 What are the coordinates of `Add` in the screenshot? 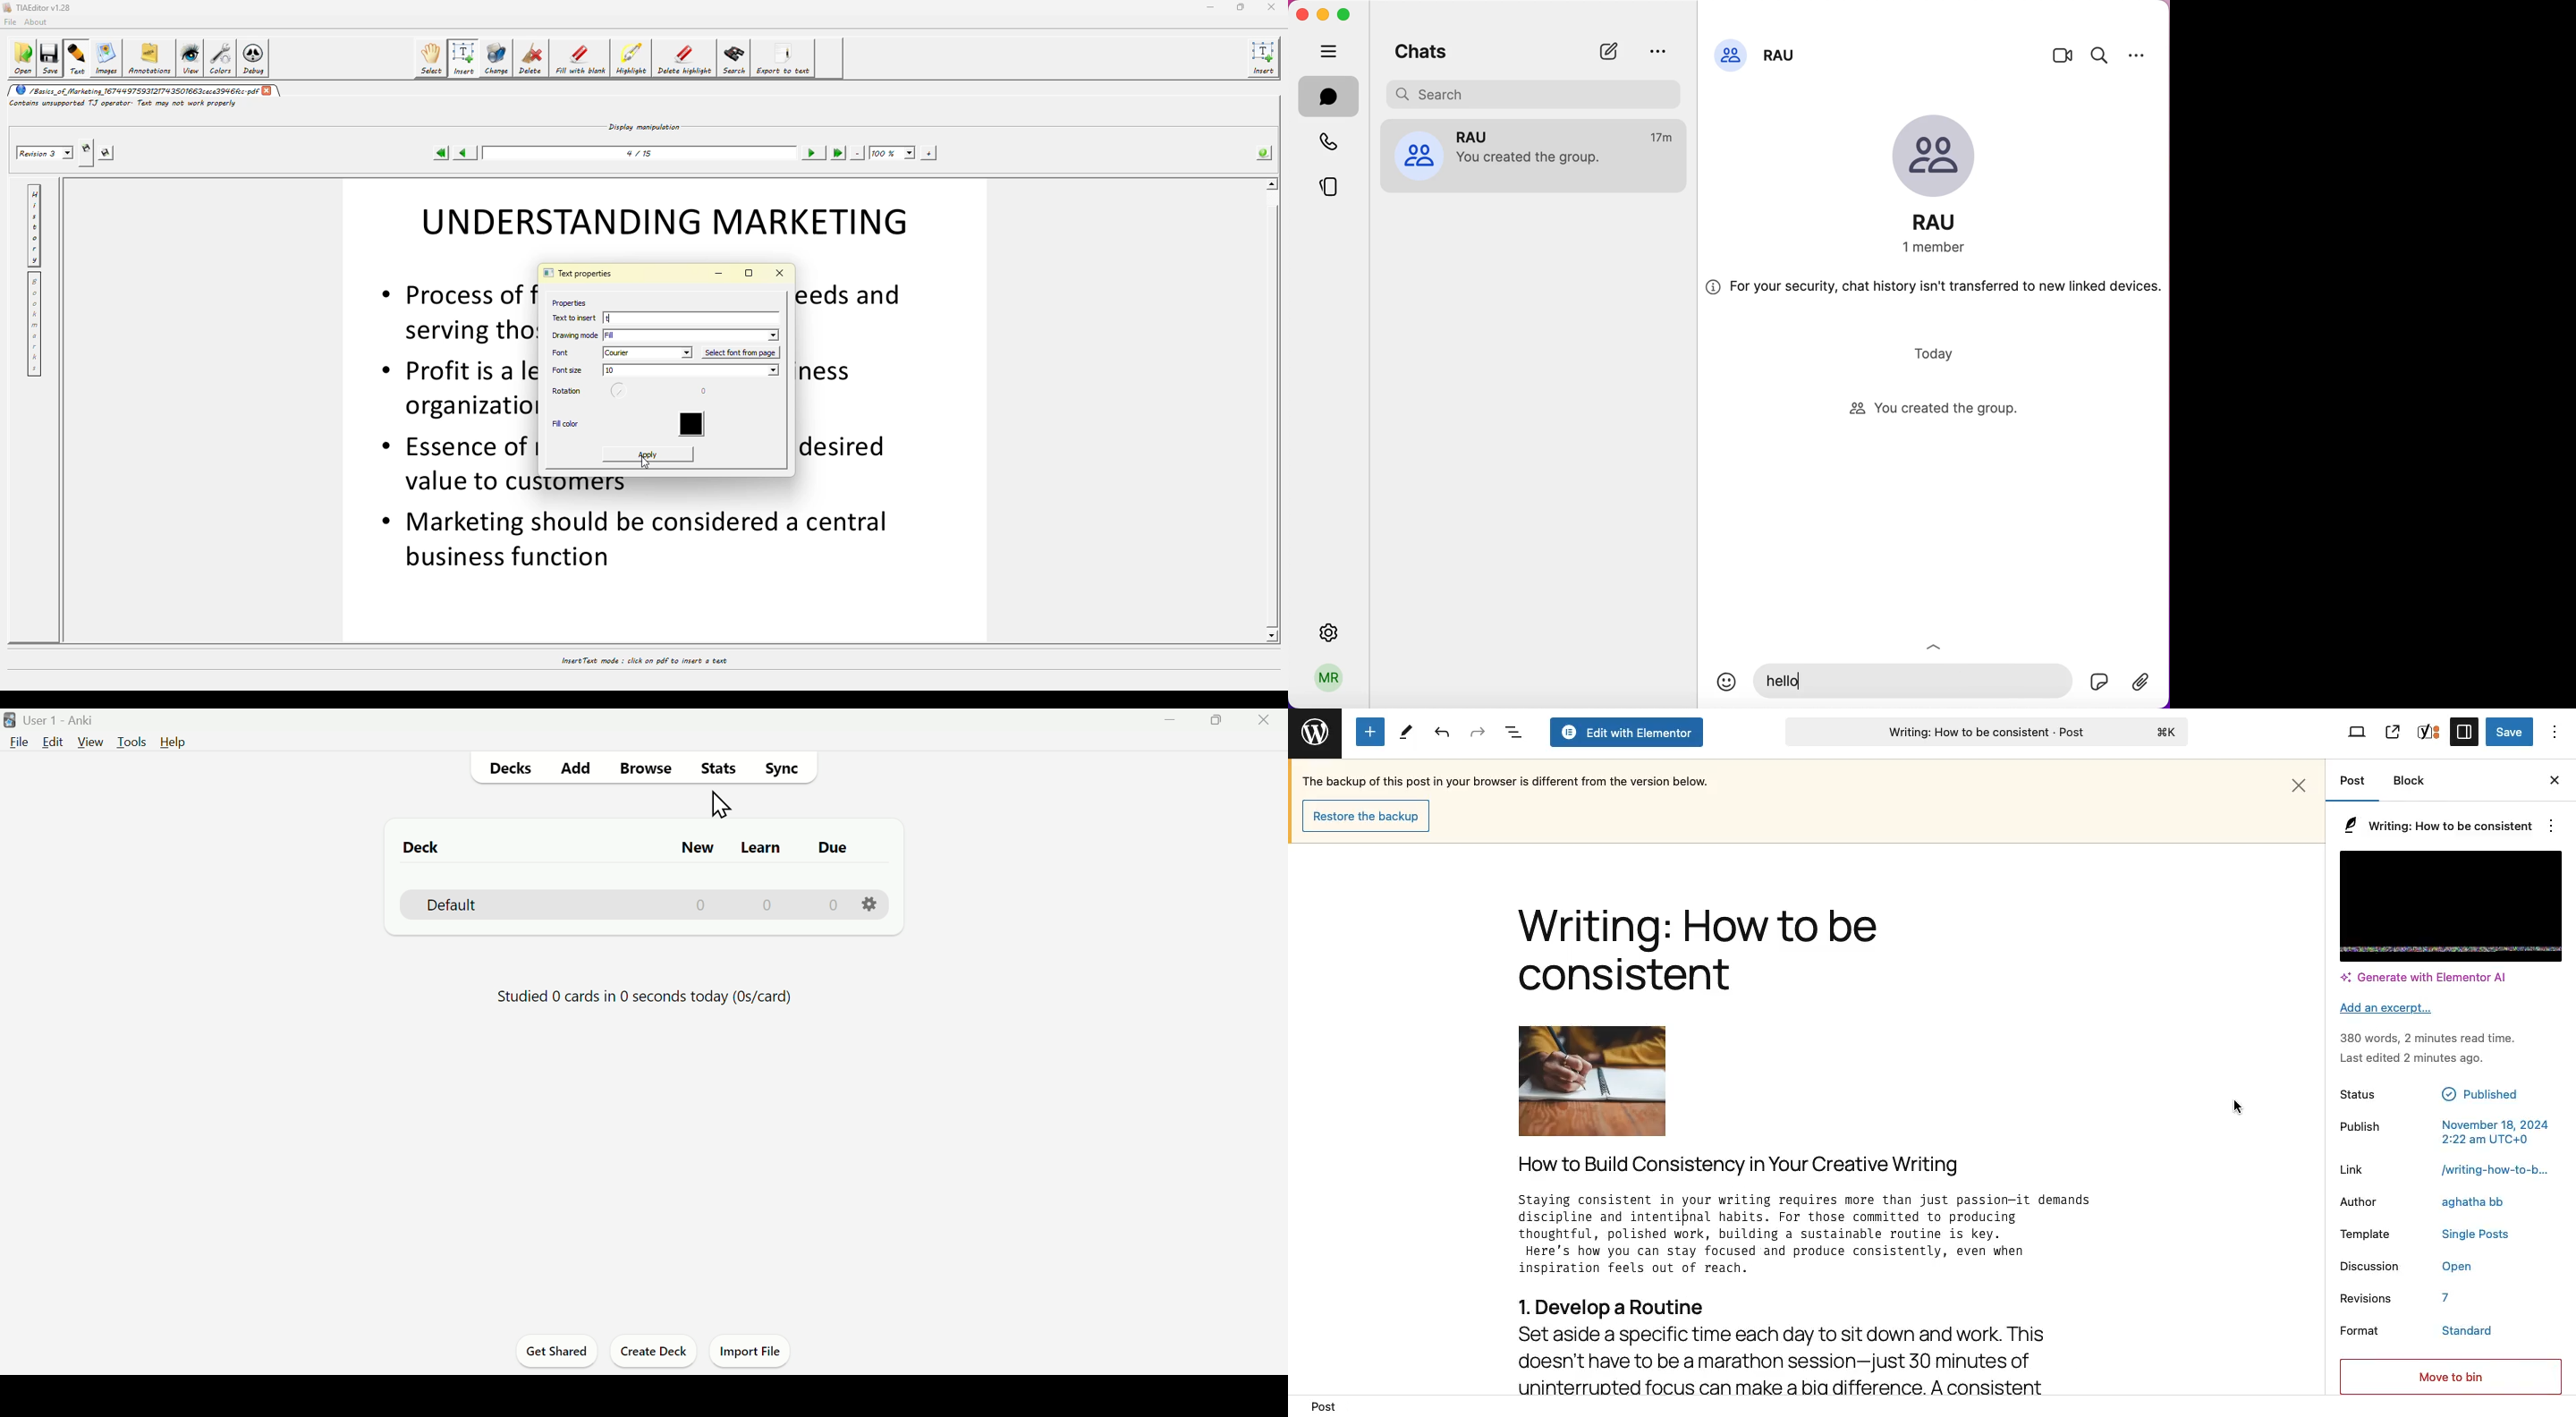 It's located at (574, 767).